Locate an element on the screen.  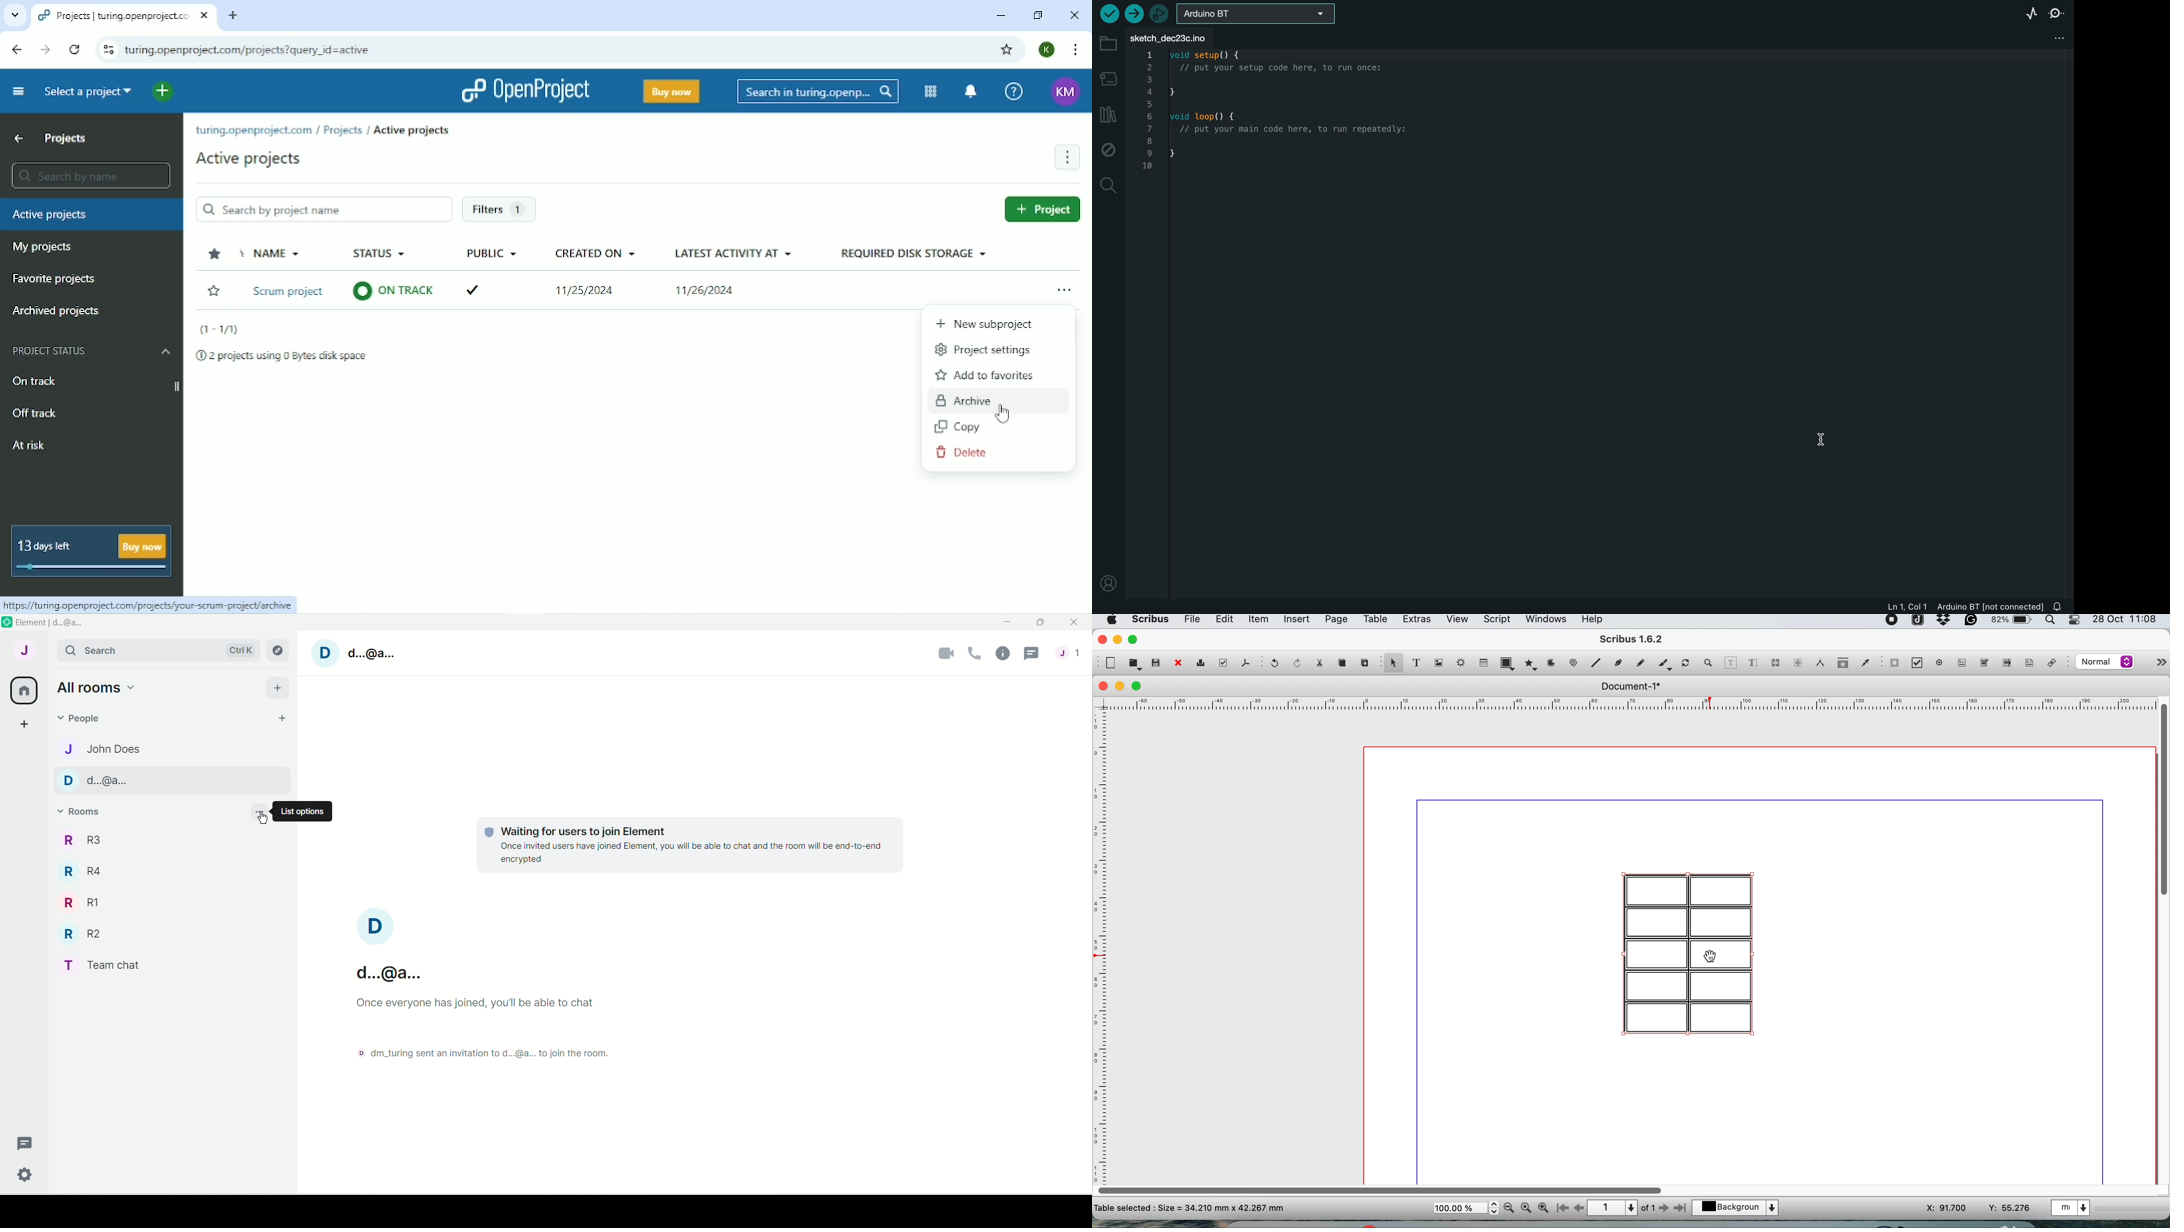
User name-d..@a is located at coordinates (369, 652).